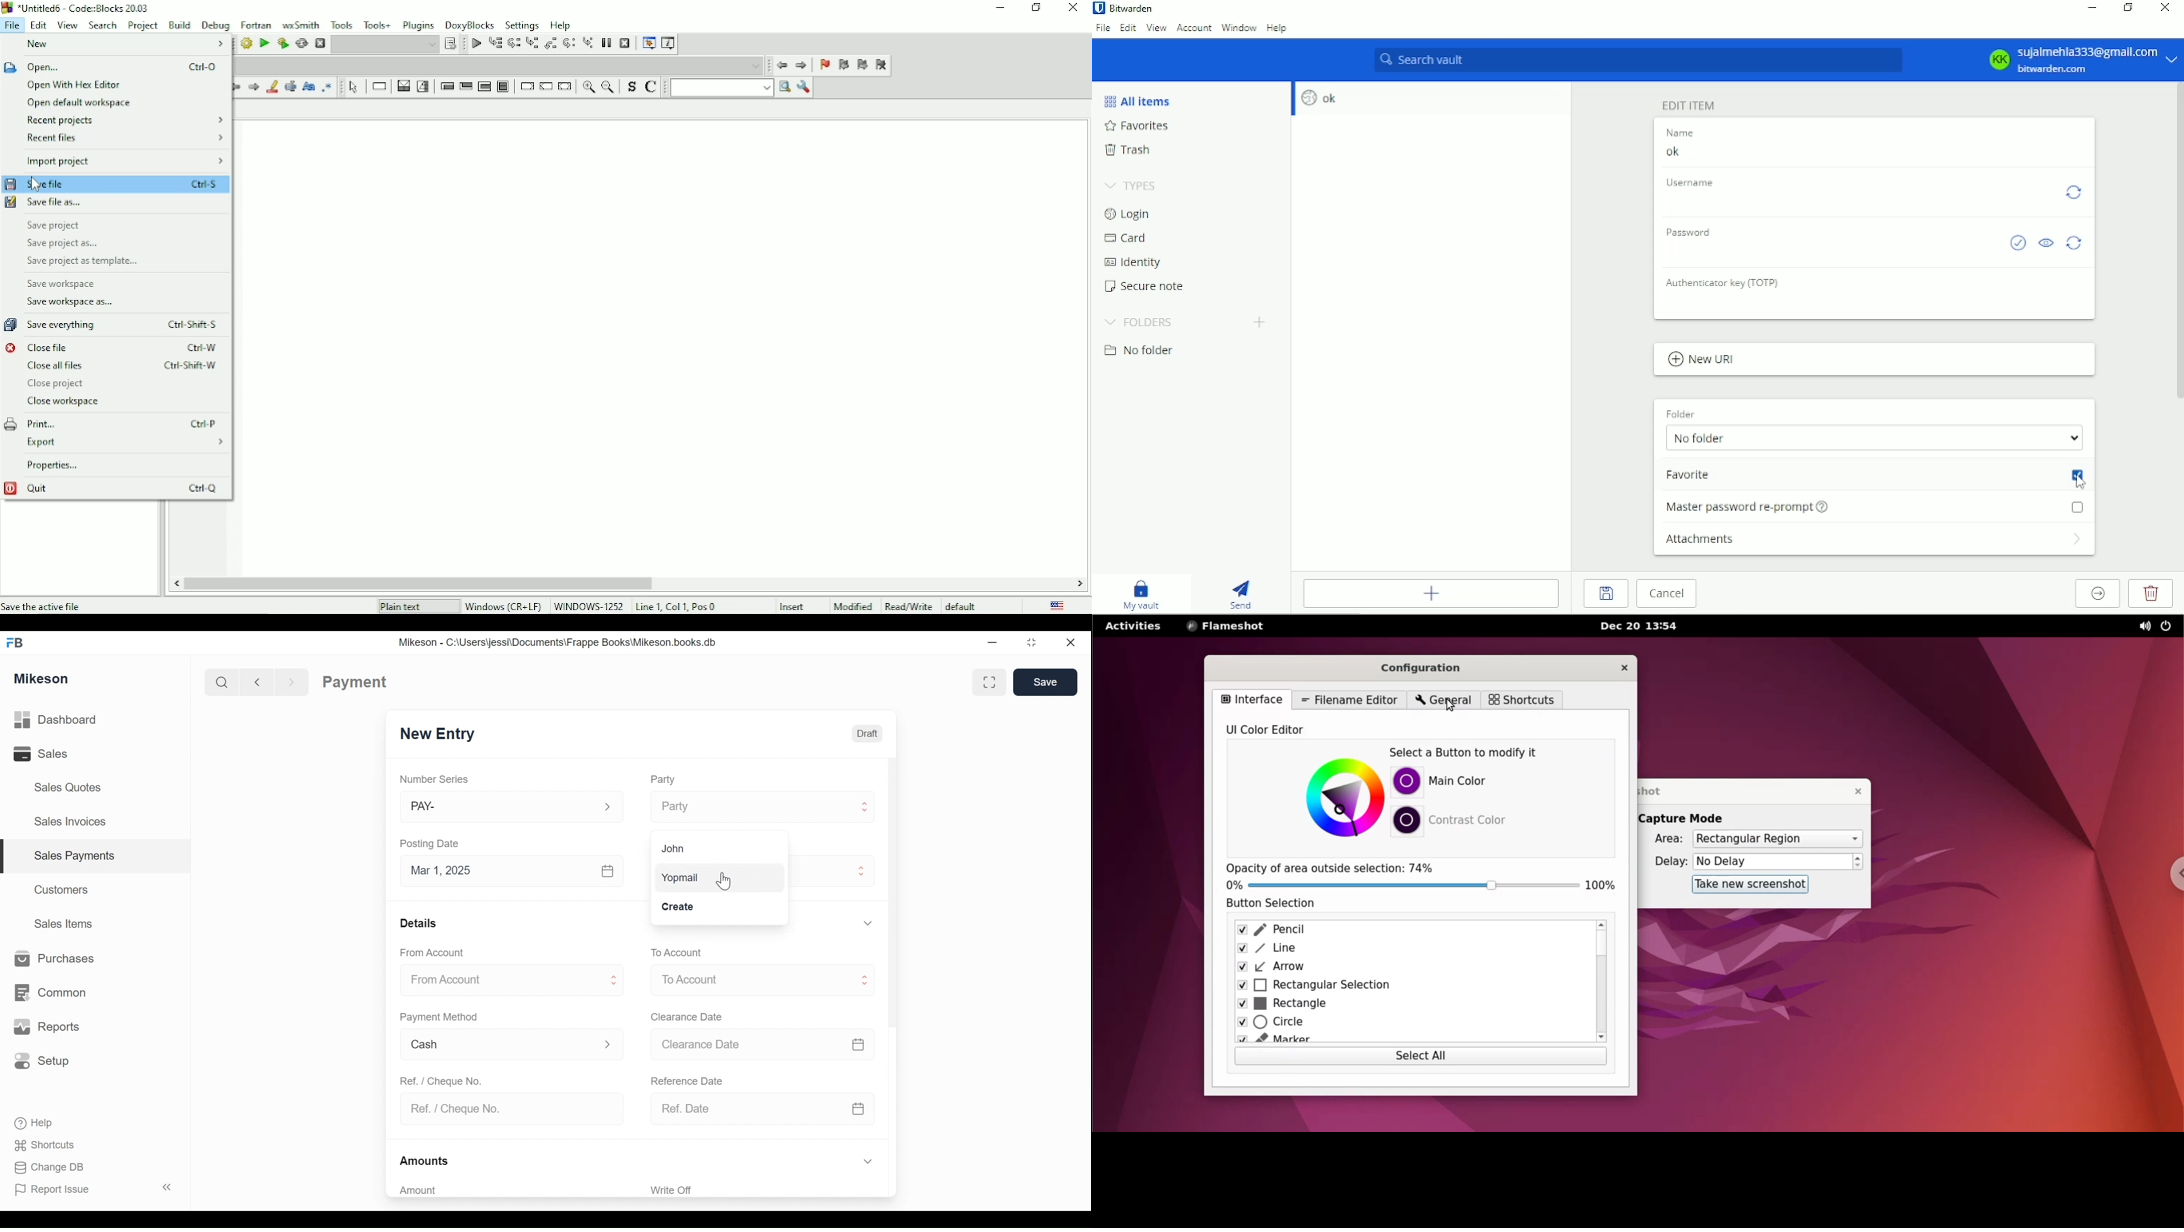 This screenshot has height=1232, width=2184. I want to click on Amounts, so click(427, 1158).